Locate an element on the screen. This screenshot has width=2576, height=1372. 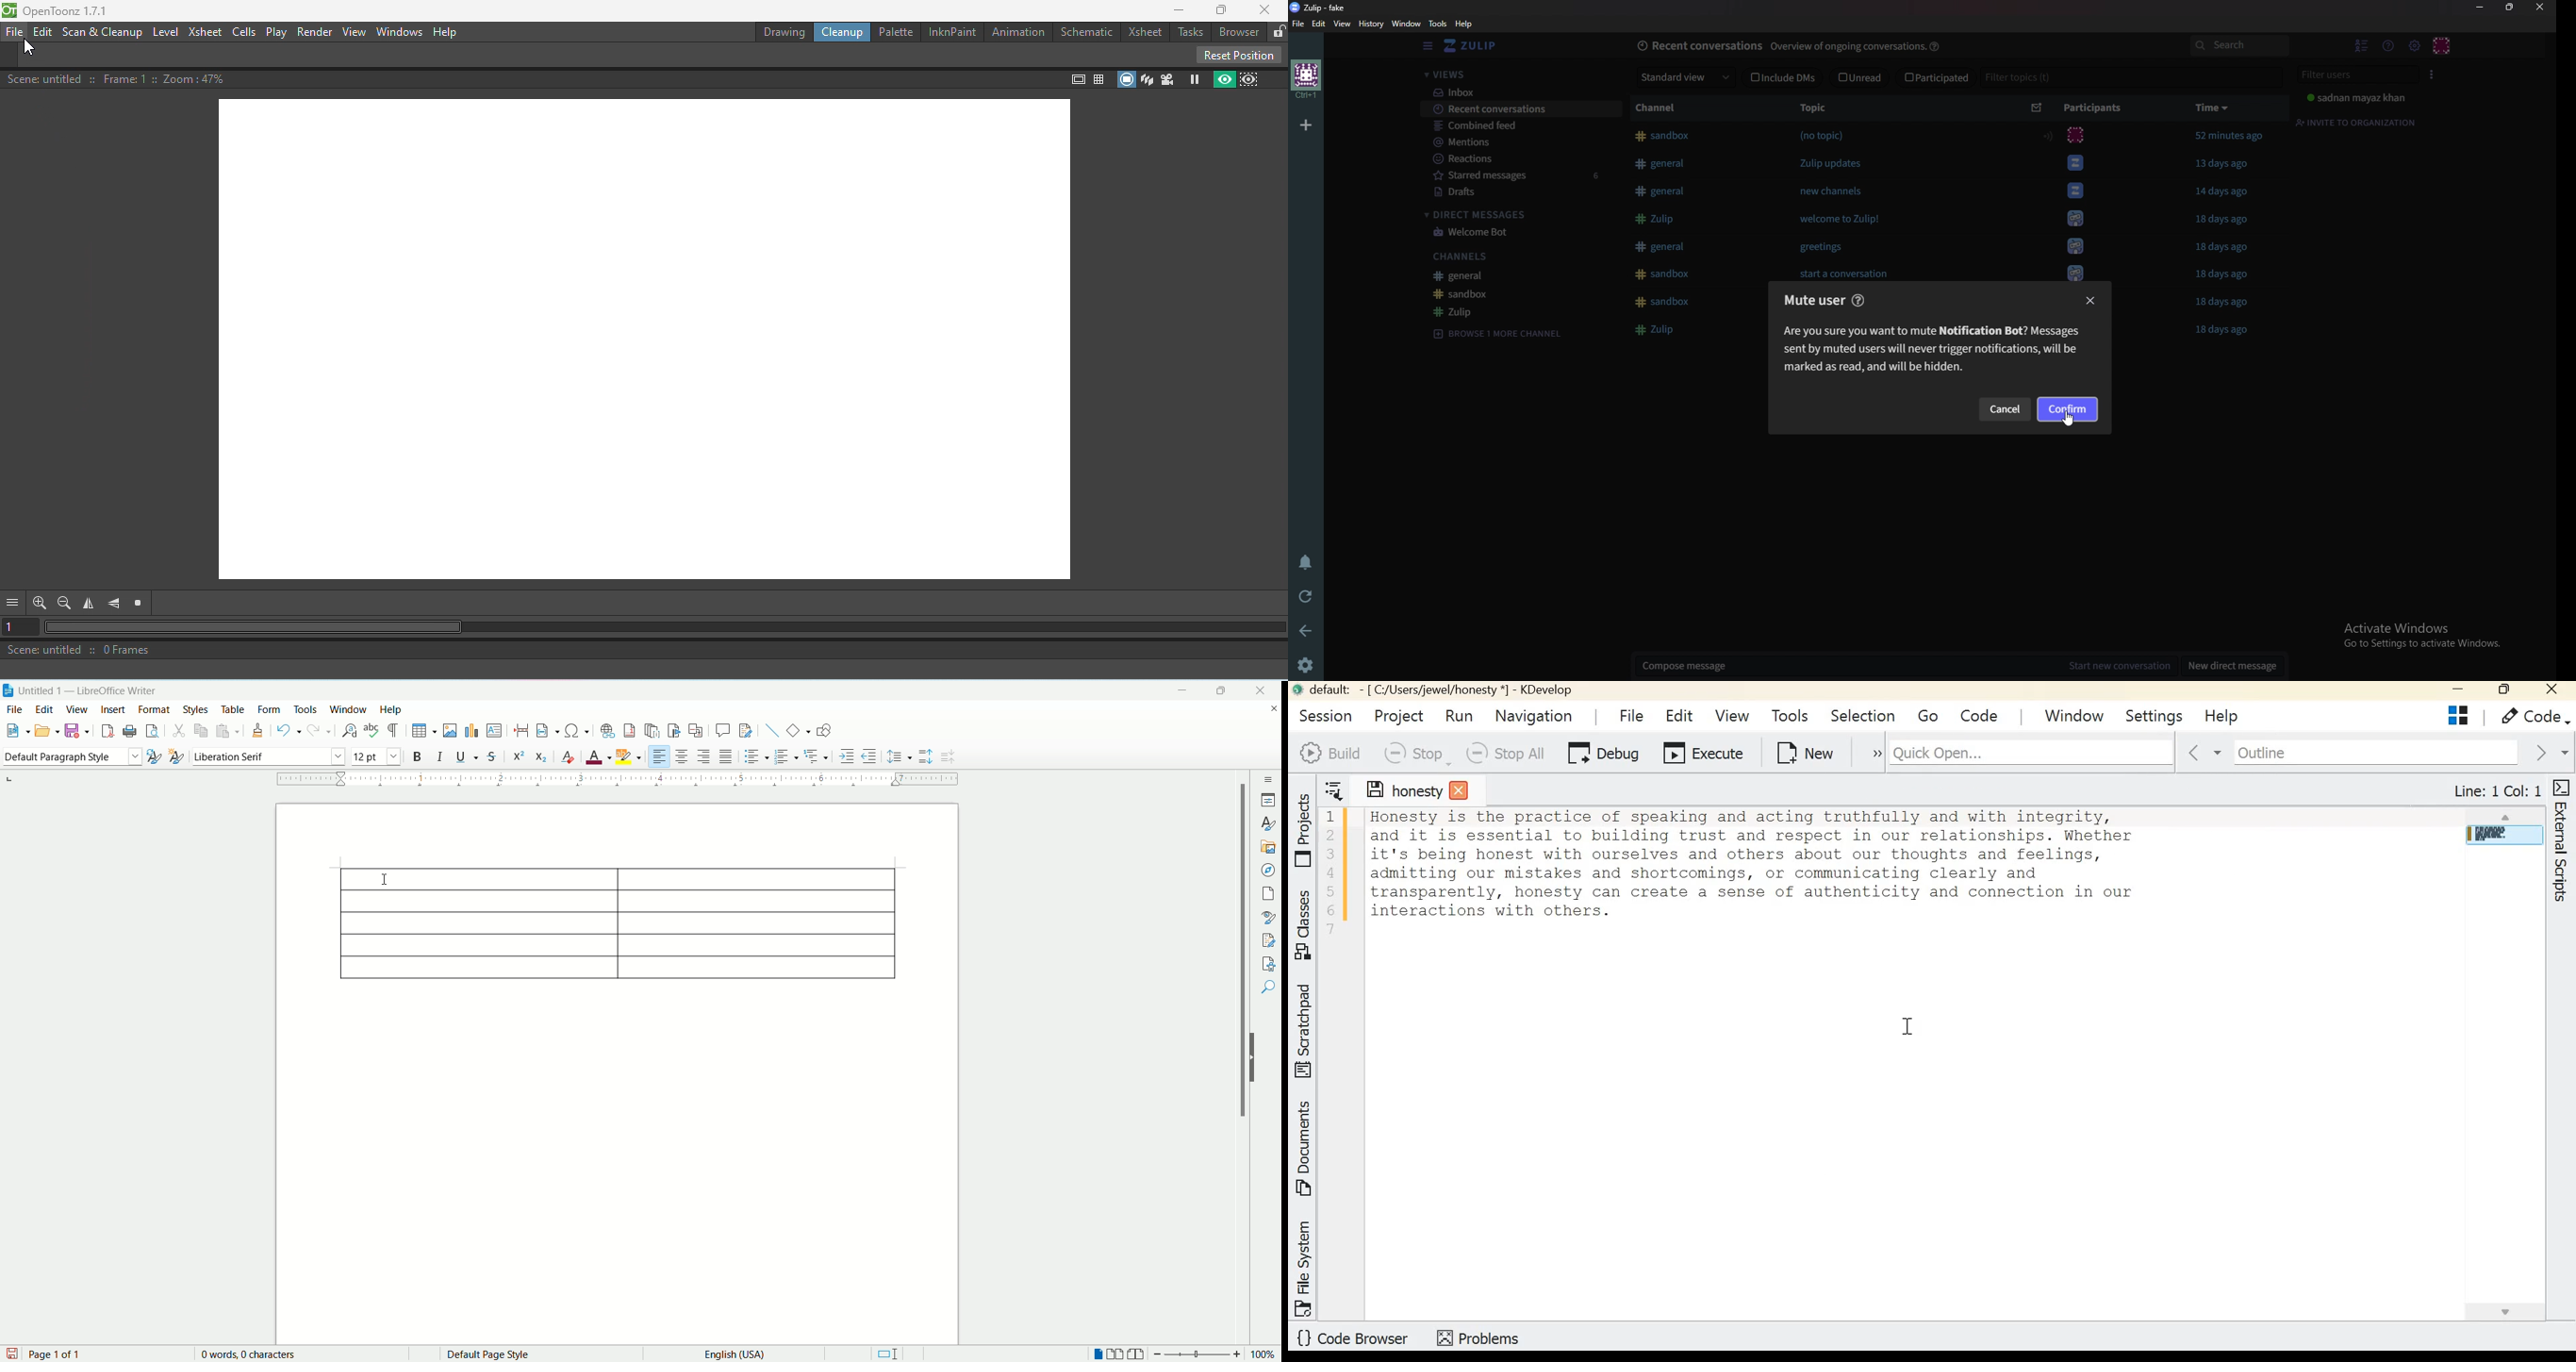
Search for files, classes, functions and more, allowing you to quickly navigate in your source code is located at coordinates (2123, 750).